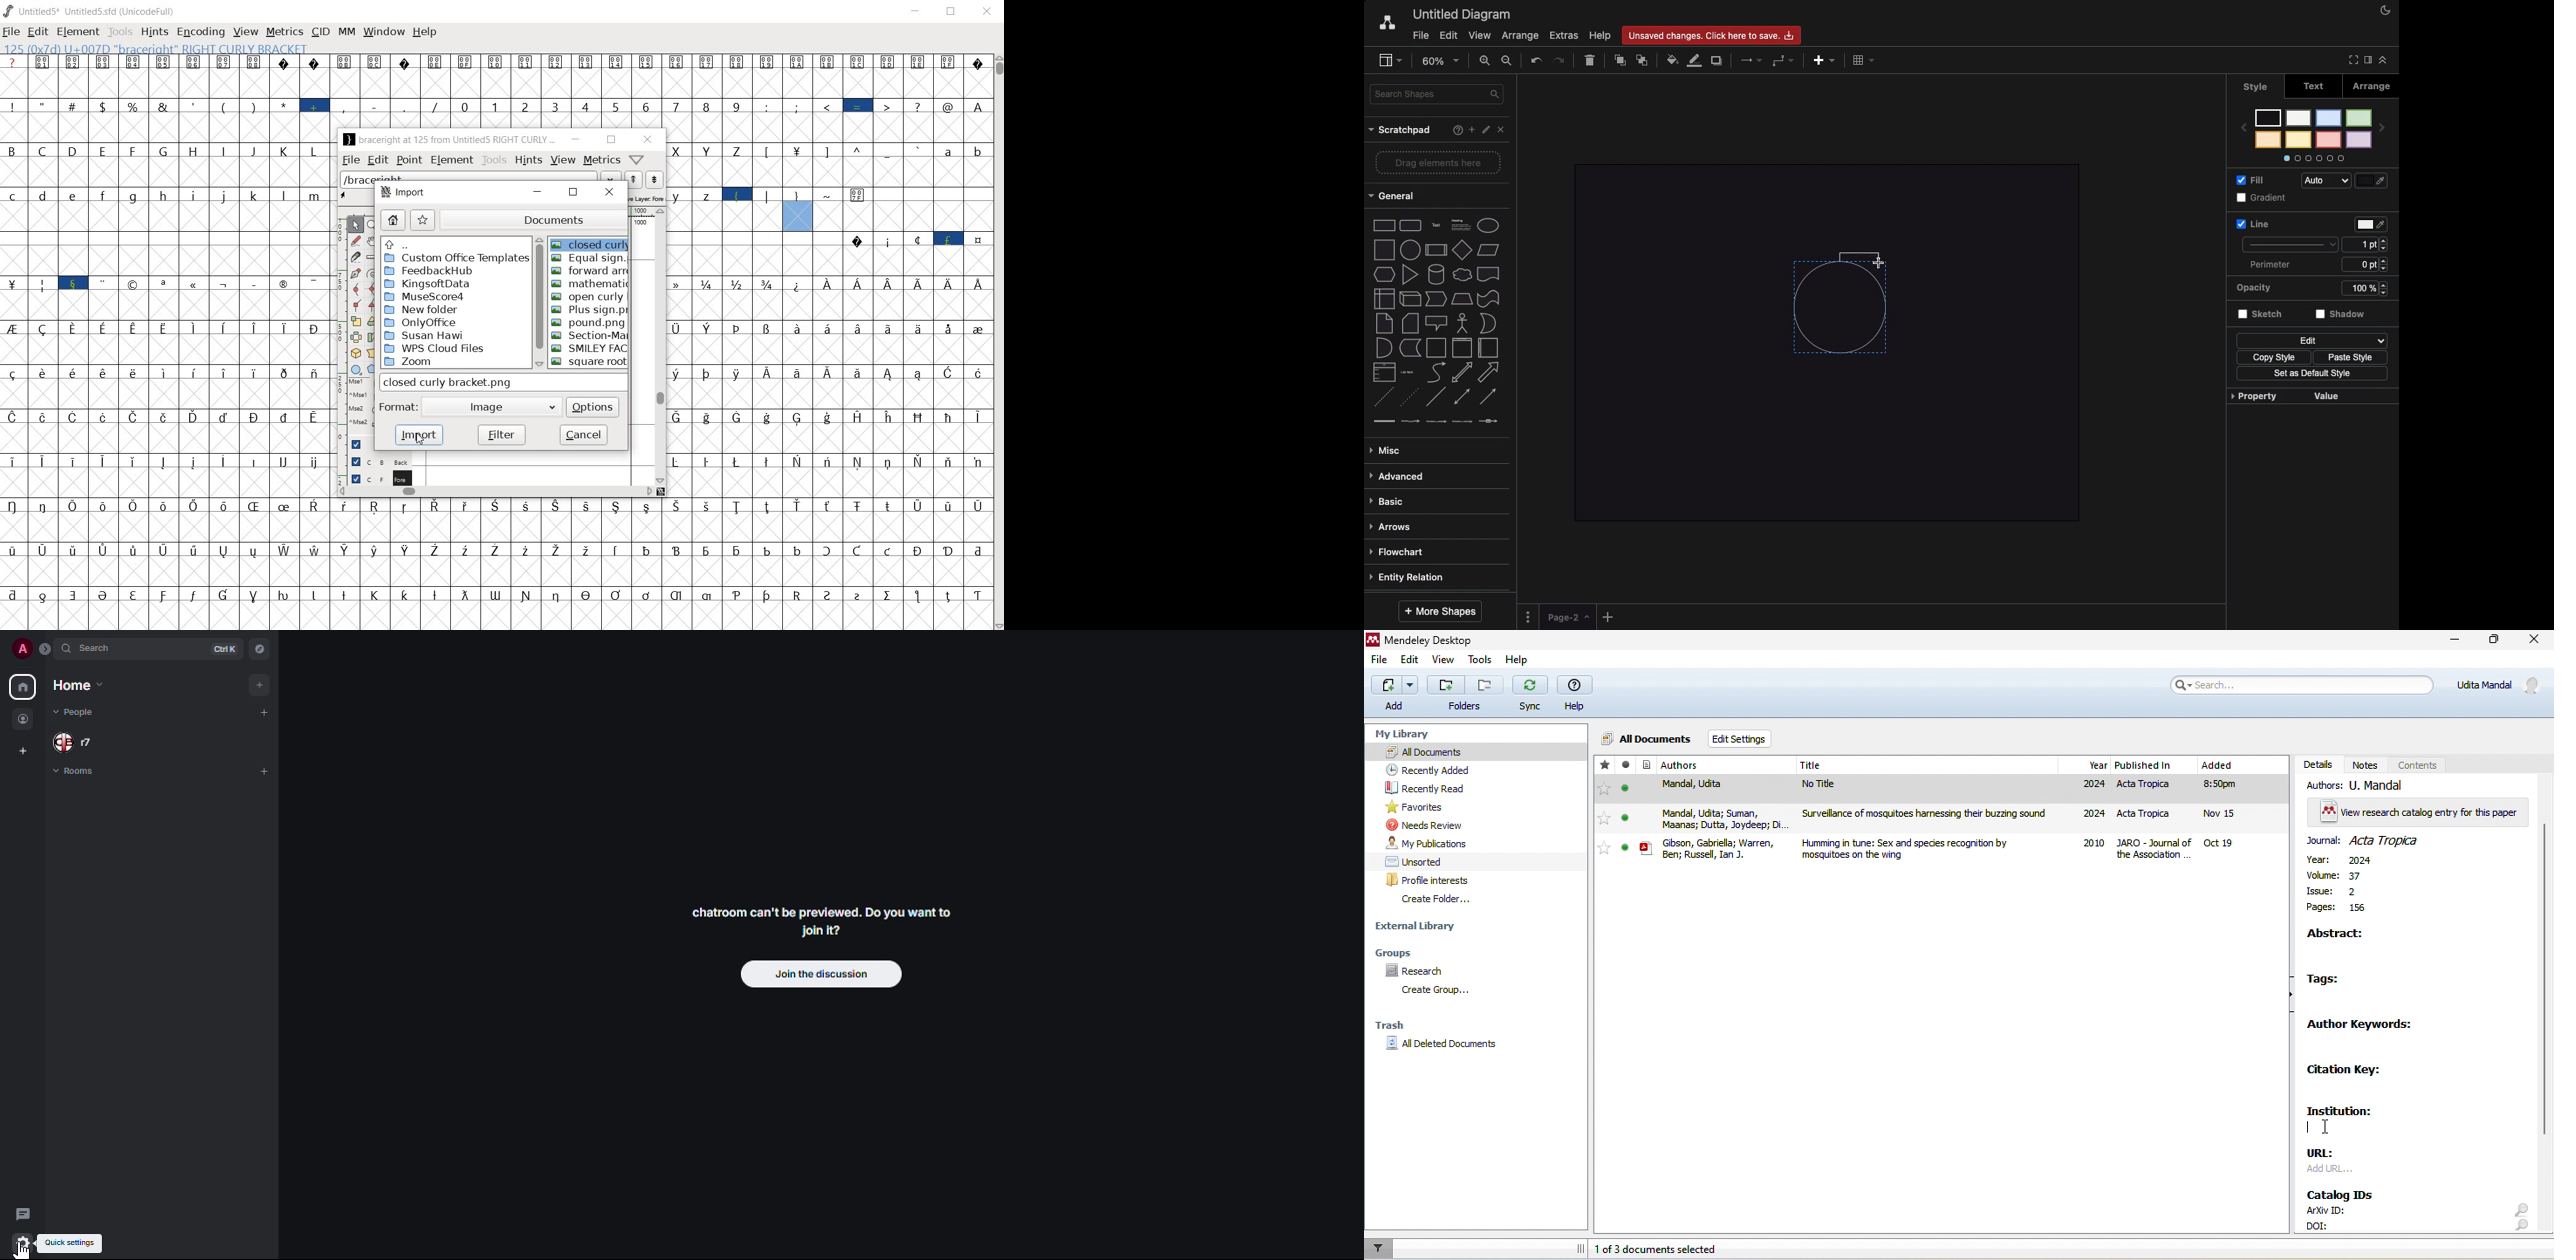  What do you see at coordinates (374, 352) in the screenshot?
I see `perform a perspective transformation on the selection` at bounding box center [374, 352].